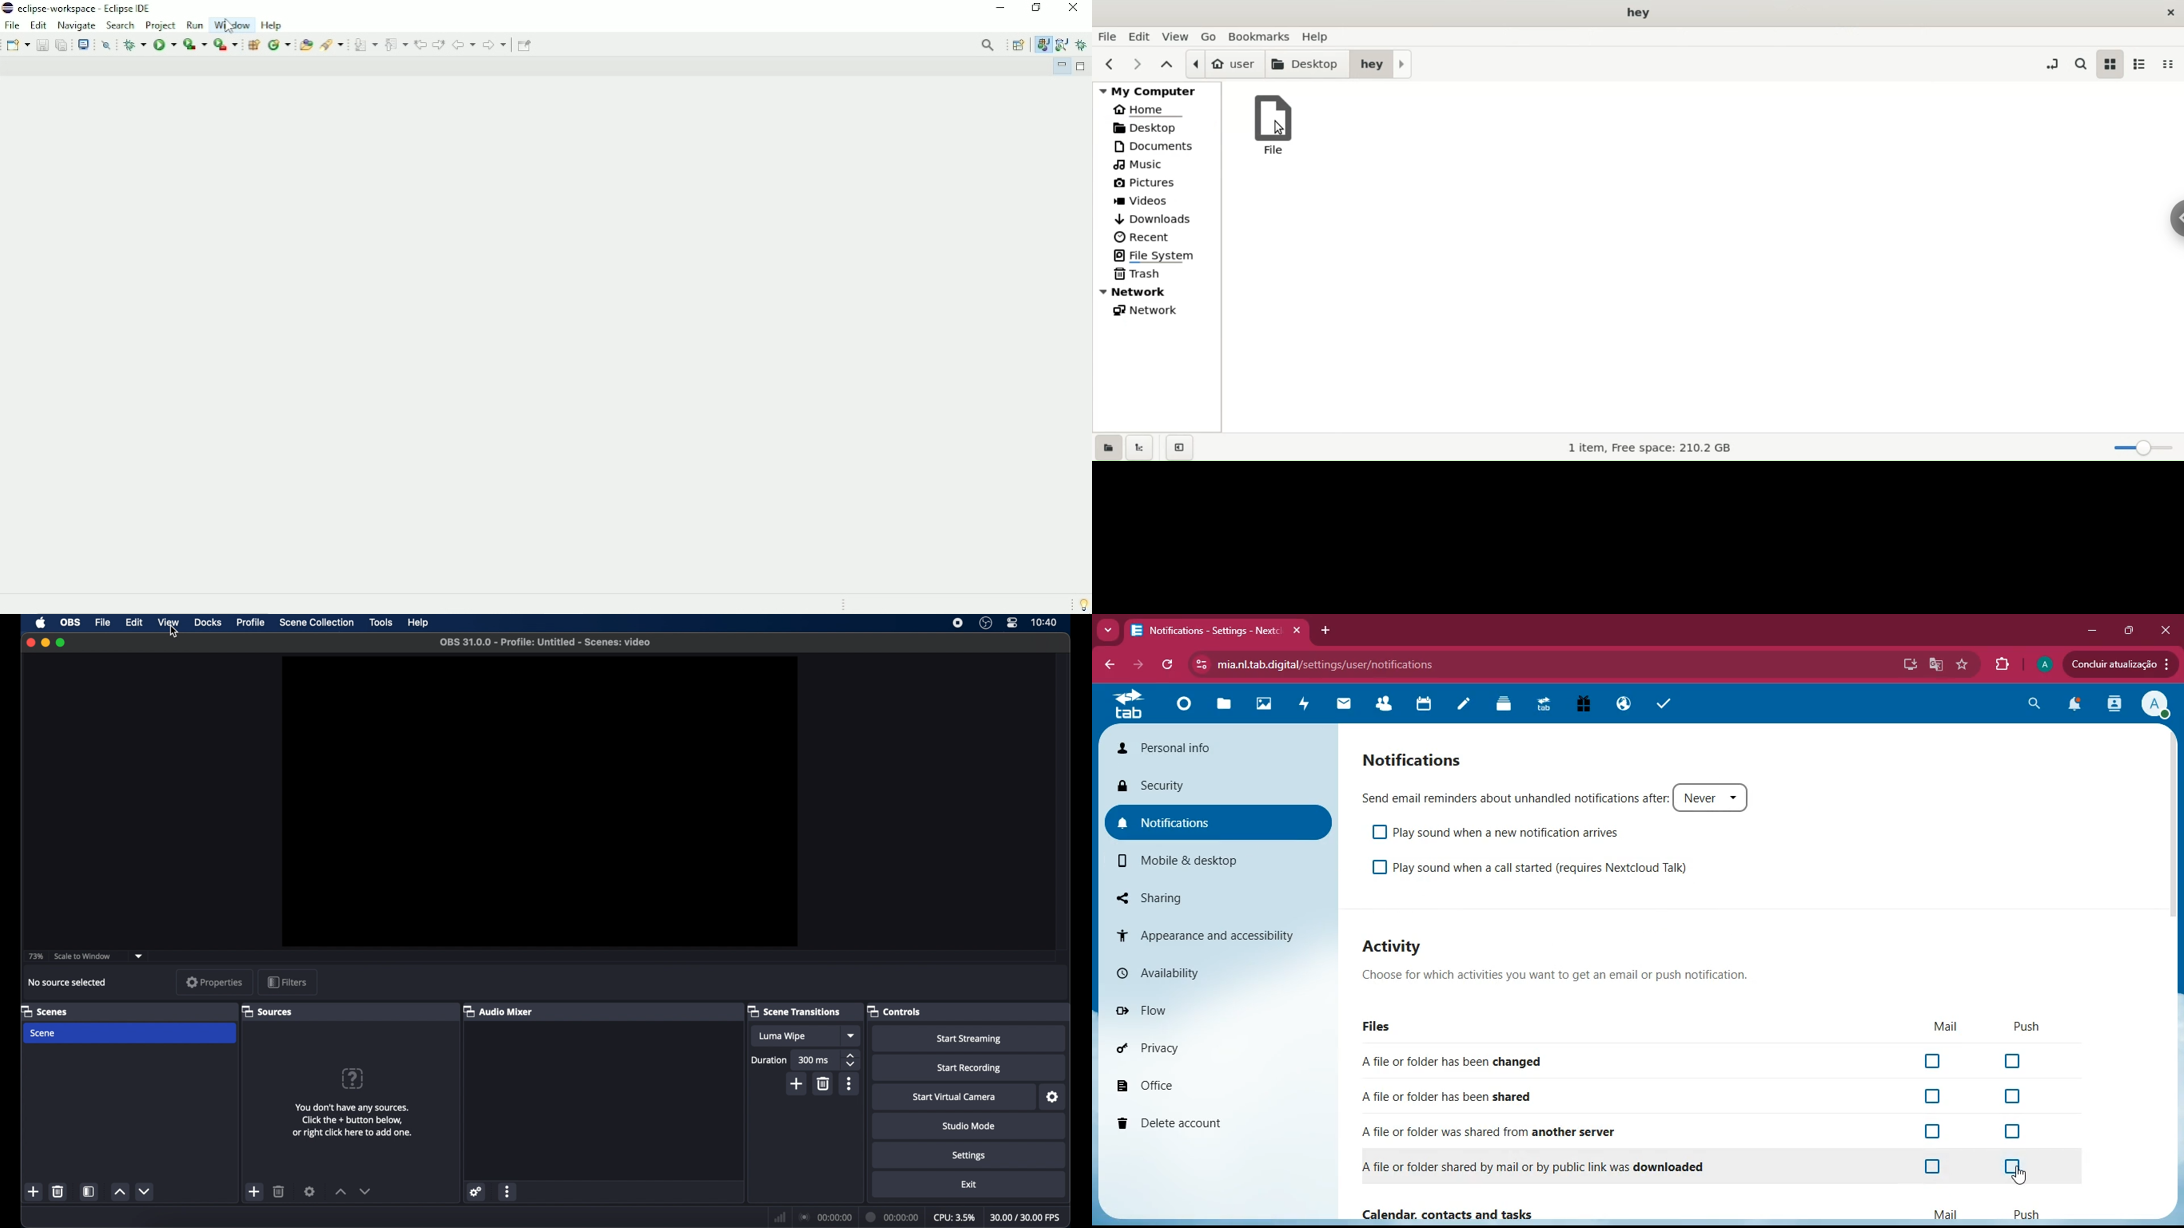 This screenshot has height=1232, width=2184. What do you see at coordinates (144, 1191) in the screenshot?
I see `decrement` at bounding box center [144, 1191].